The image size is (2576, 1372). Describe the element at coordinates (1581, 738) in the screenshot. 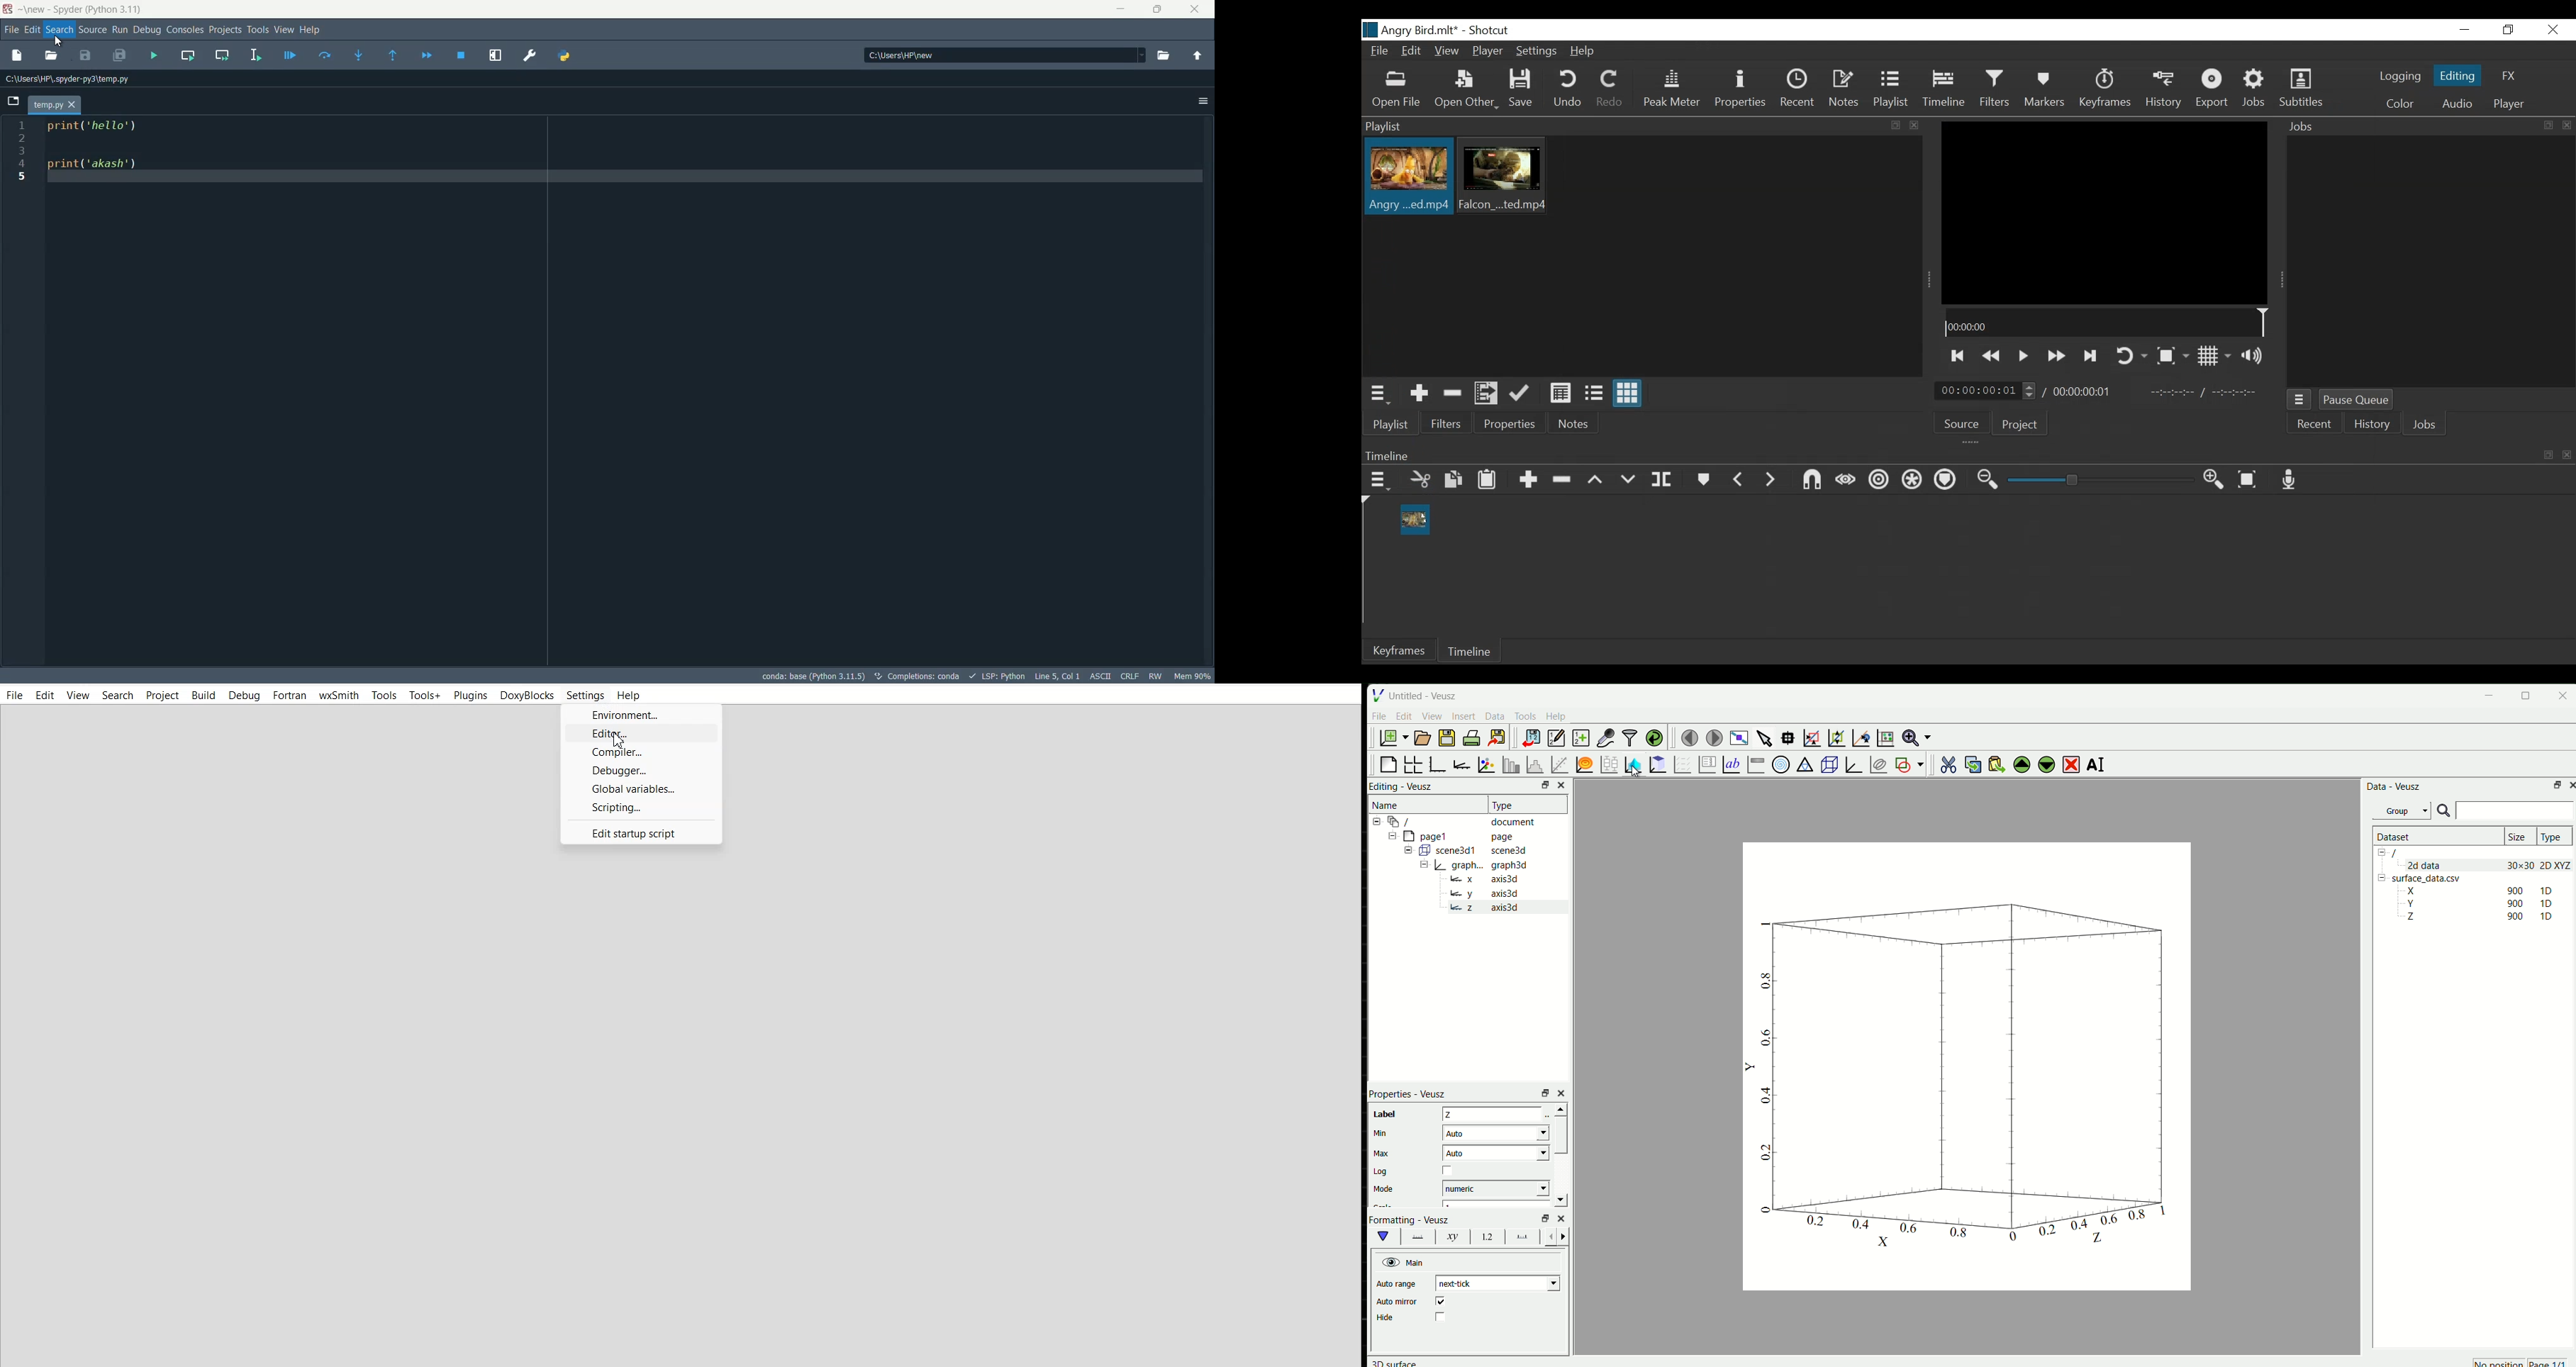

I see `create new data sets` at that location.